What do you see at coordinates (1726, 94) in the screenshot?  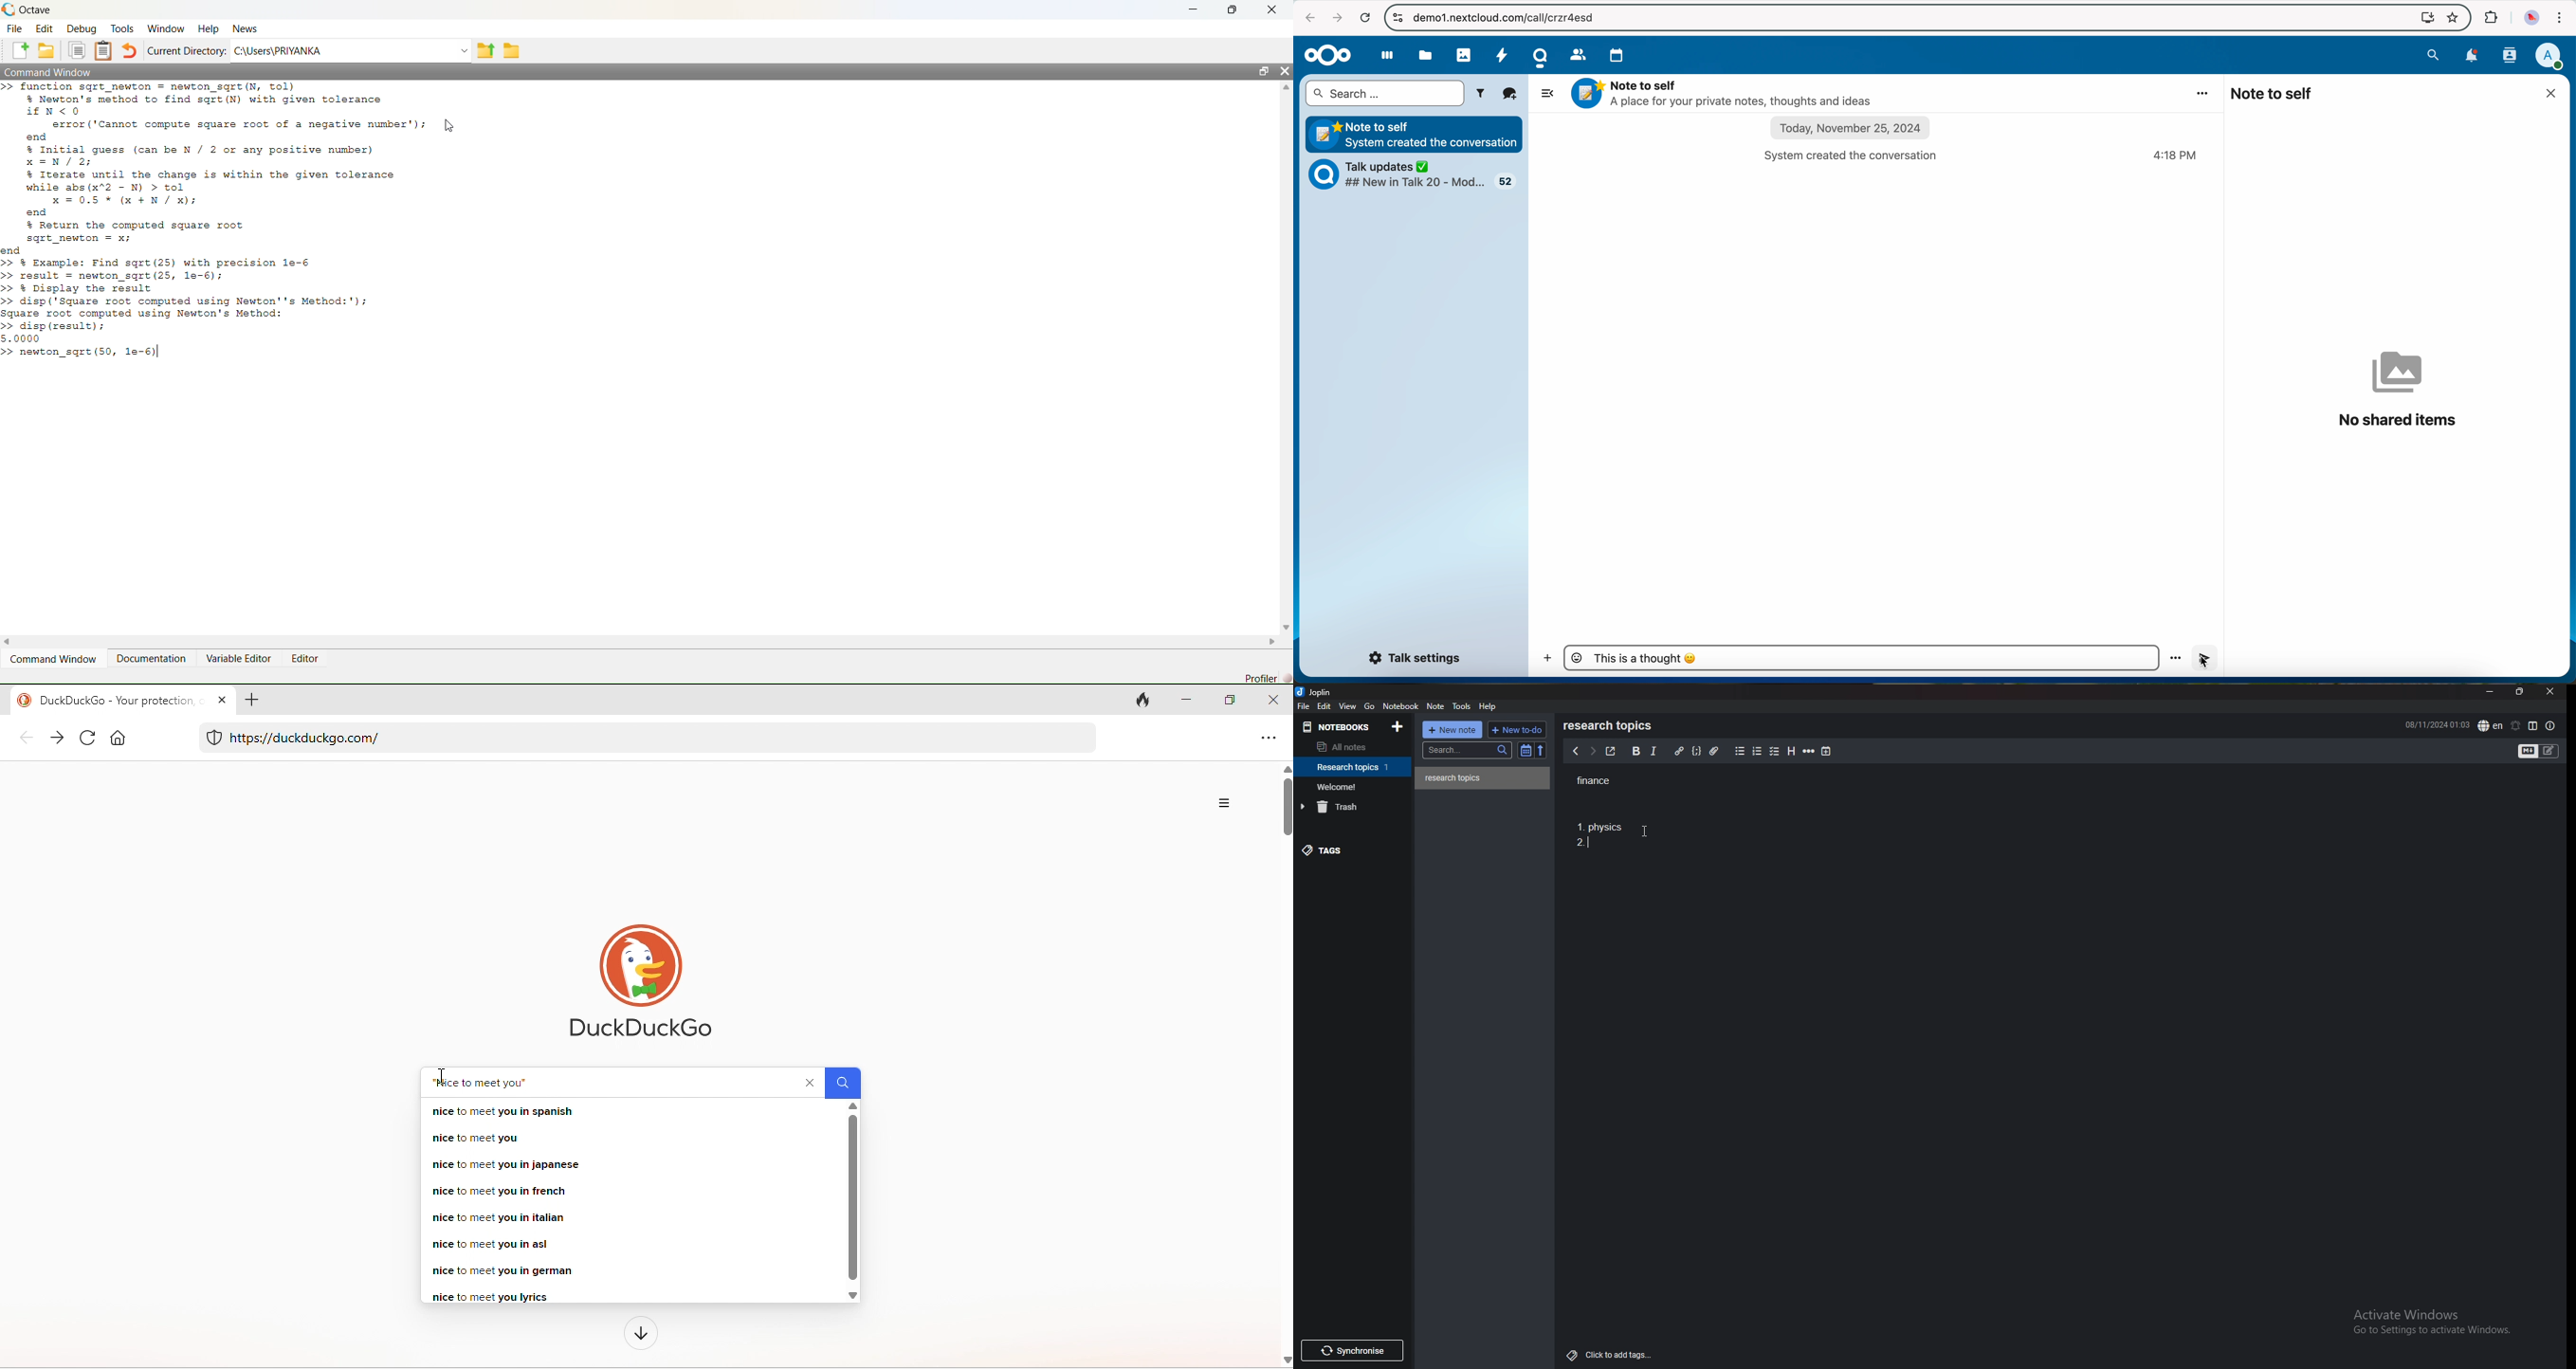 I see `Note to self` at bounding box center [1726, 94].